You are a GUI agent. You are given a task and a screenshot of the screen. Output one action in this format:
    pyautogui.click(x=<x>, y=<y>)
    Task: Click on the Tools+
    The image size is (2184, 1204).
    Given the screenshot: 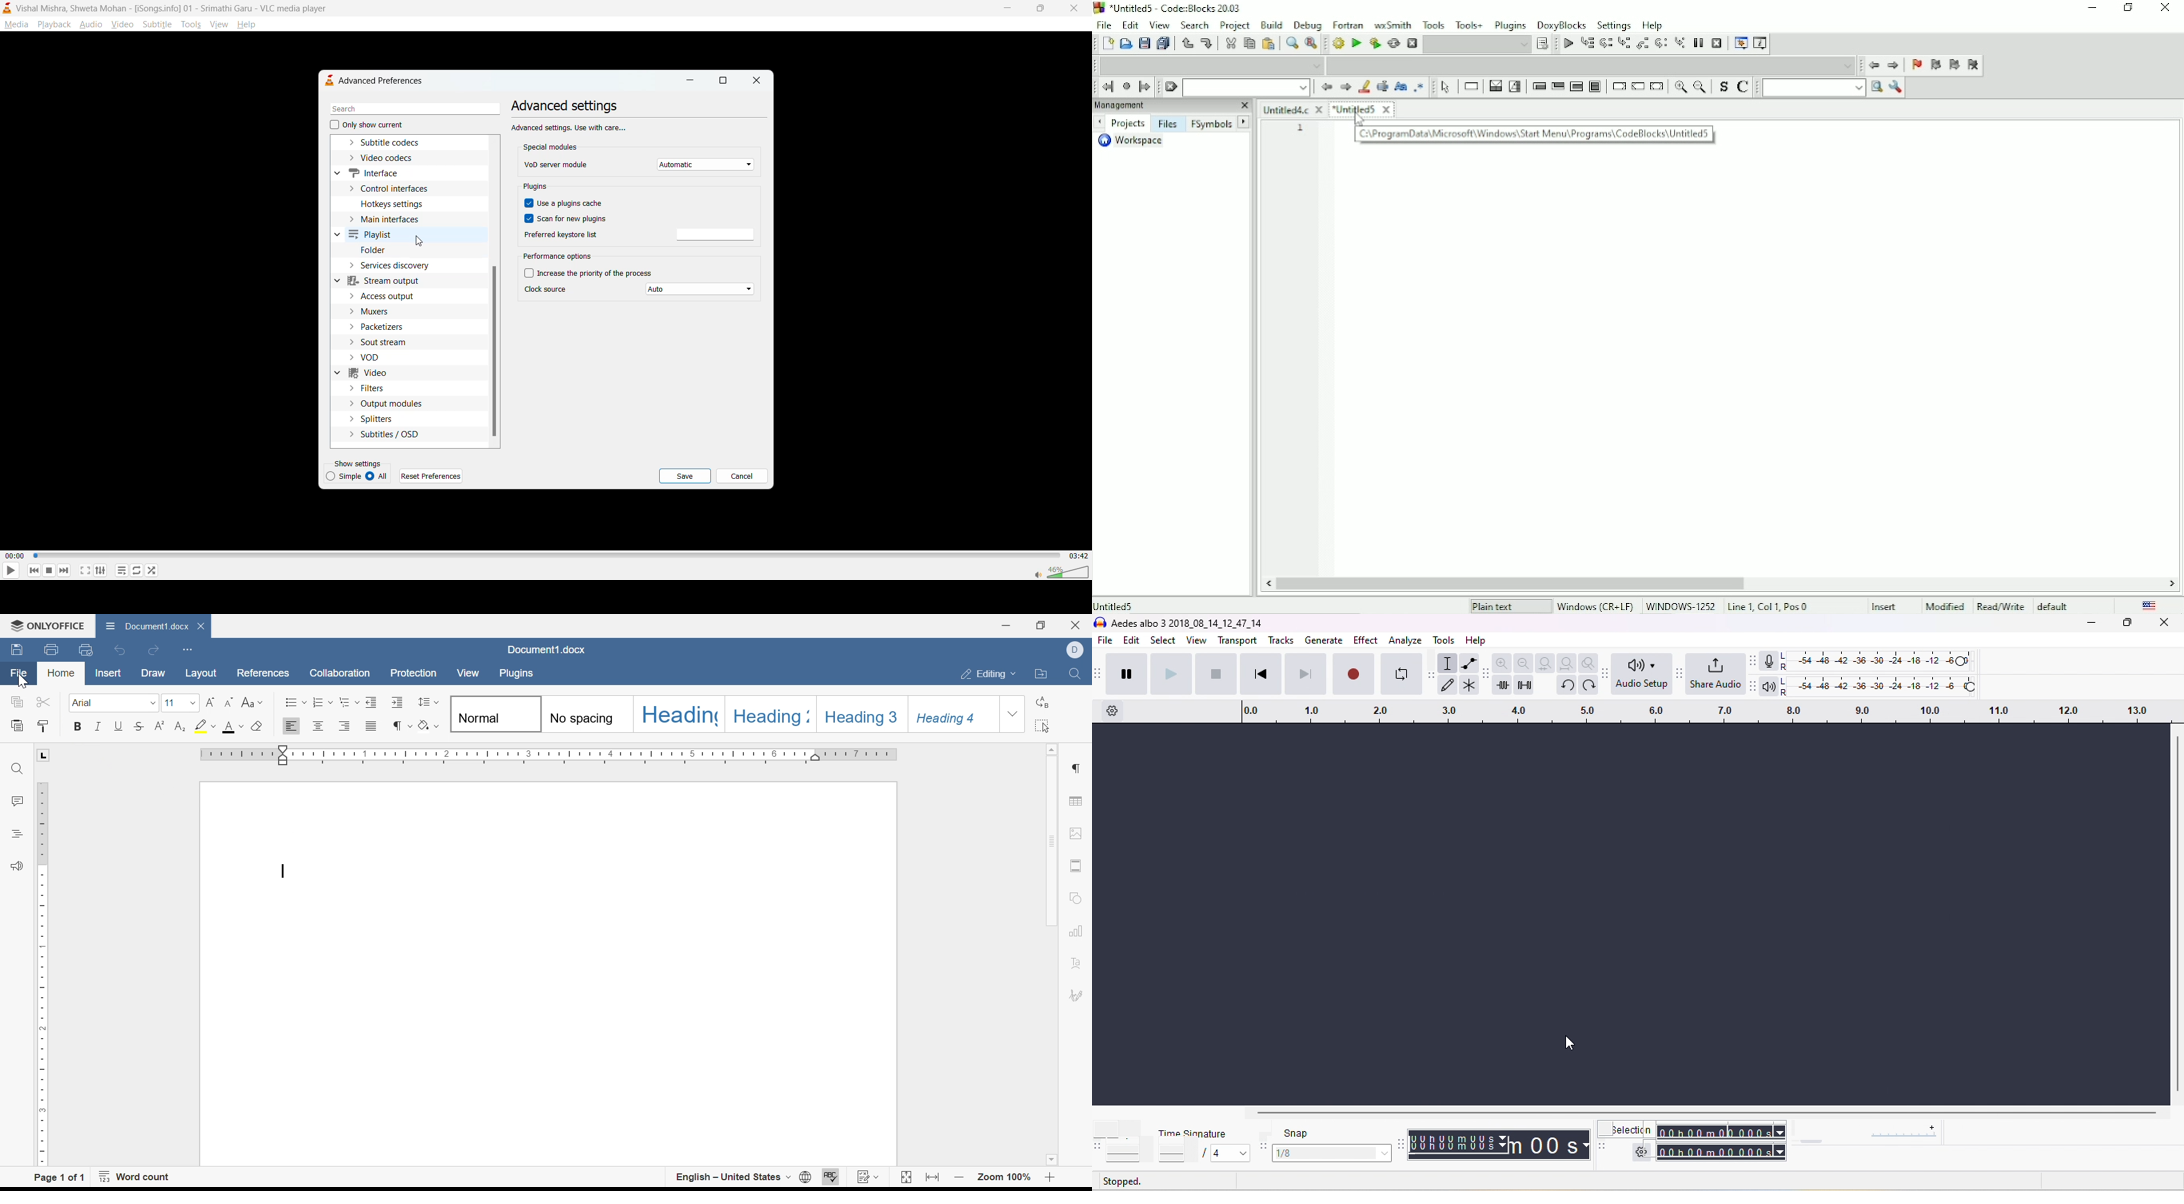 What is the action you would take?
    pyautogui.click(x=1470, y=25)
    